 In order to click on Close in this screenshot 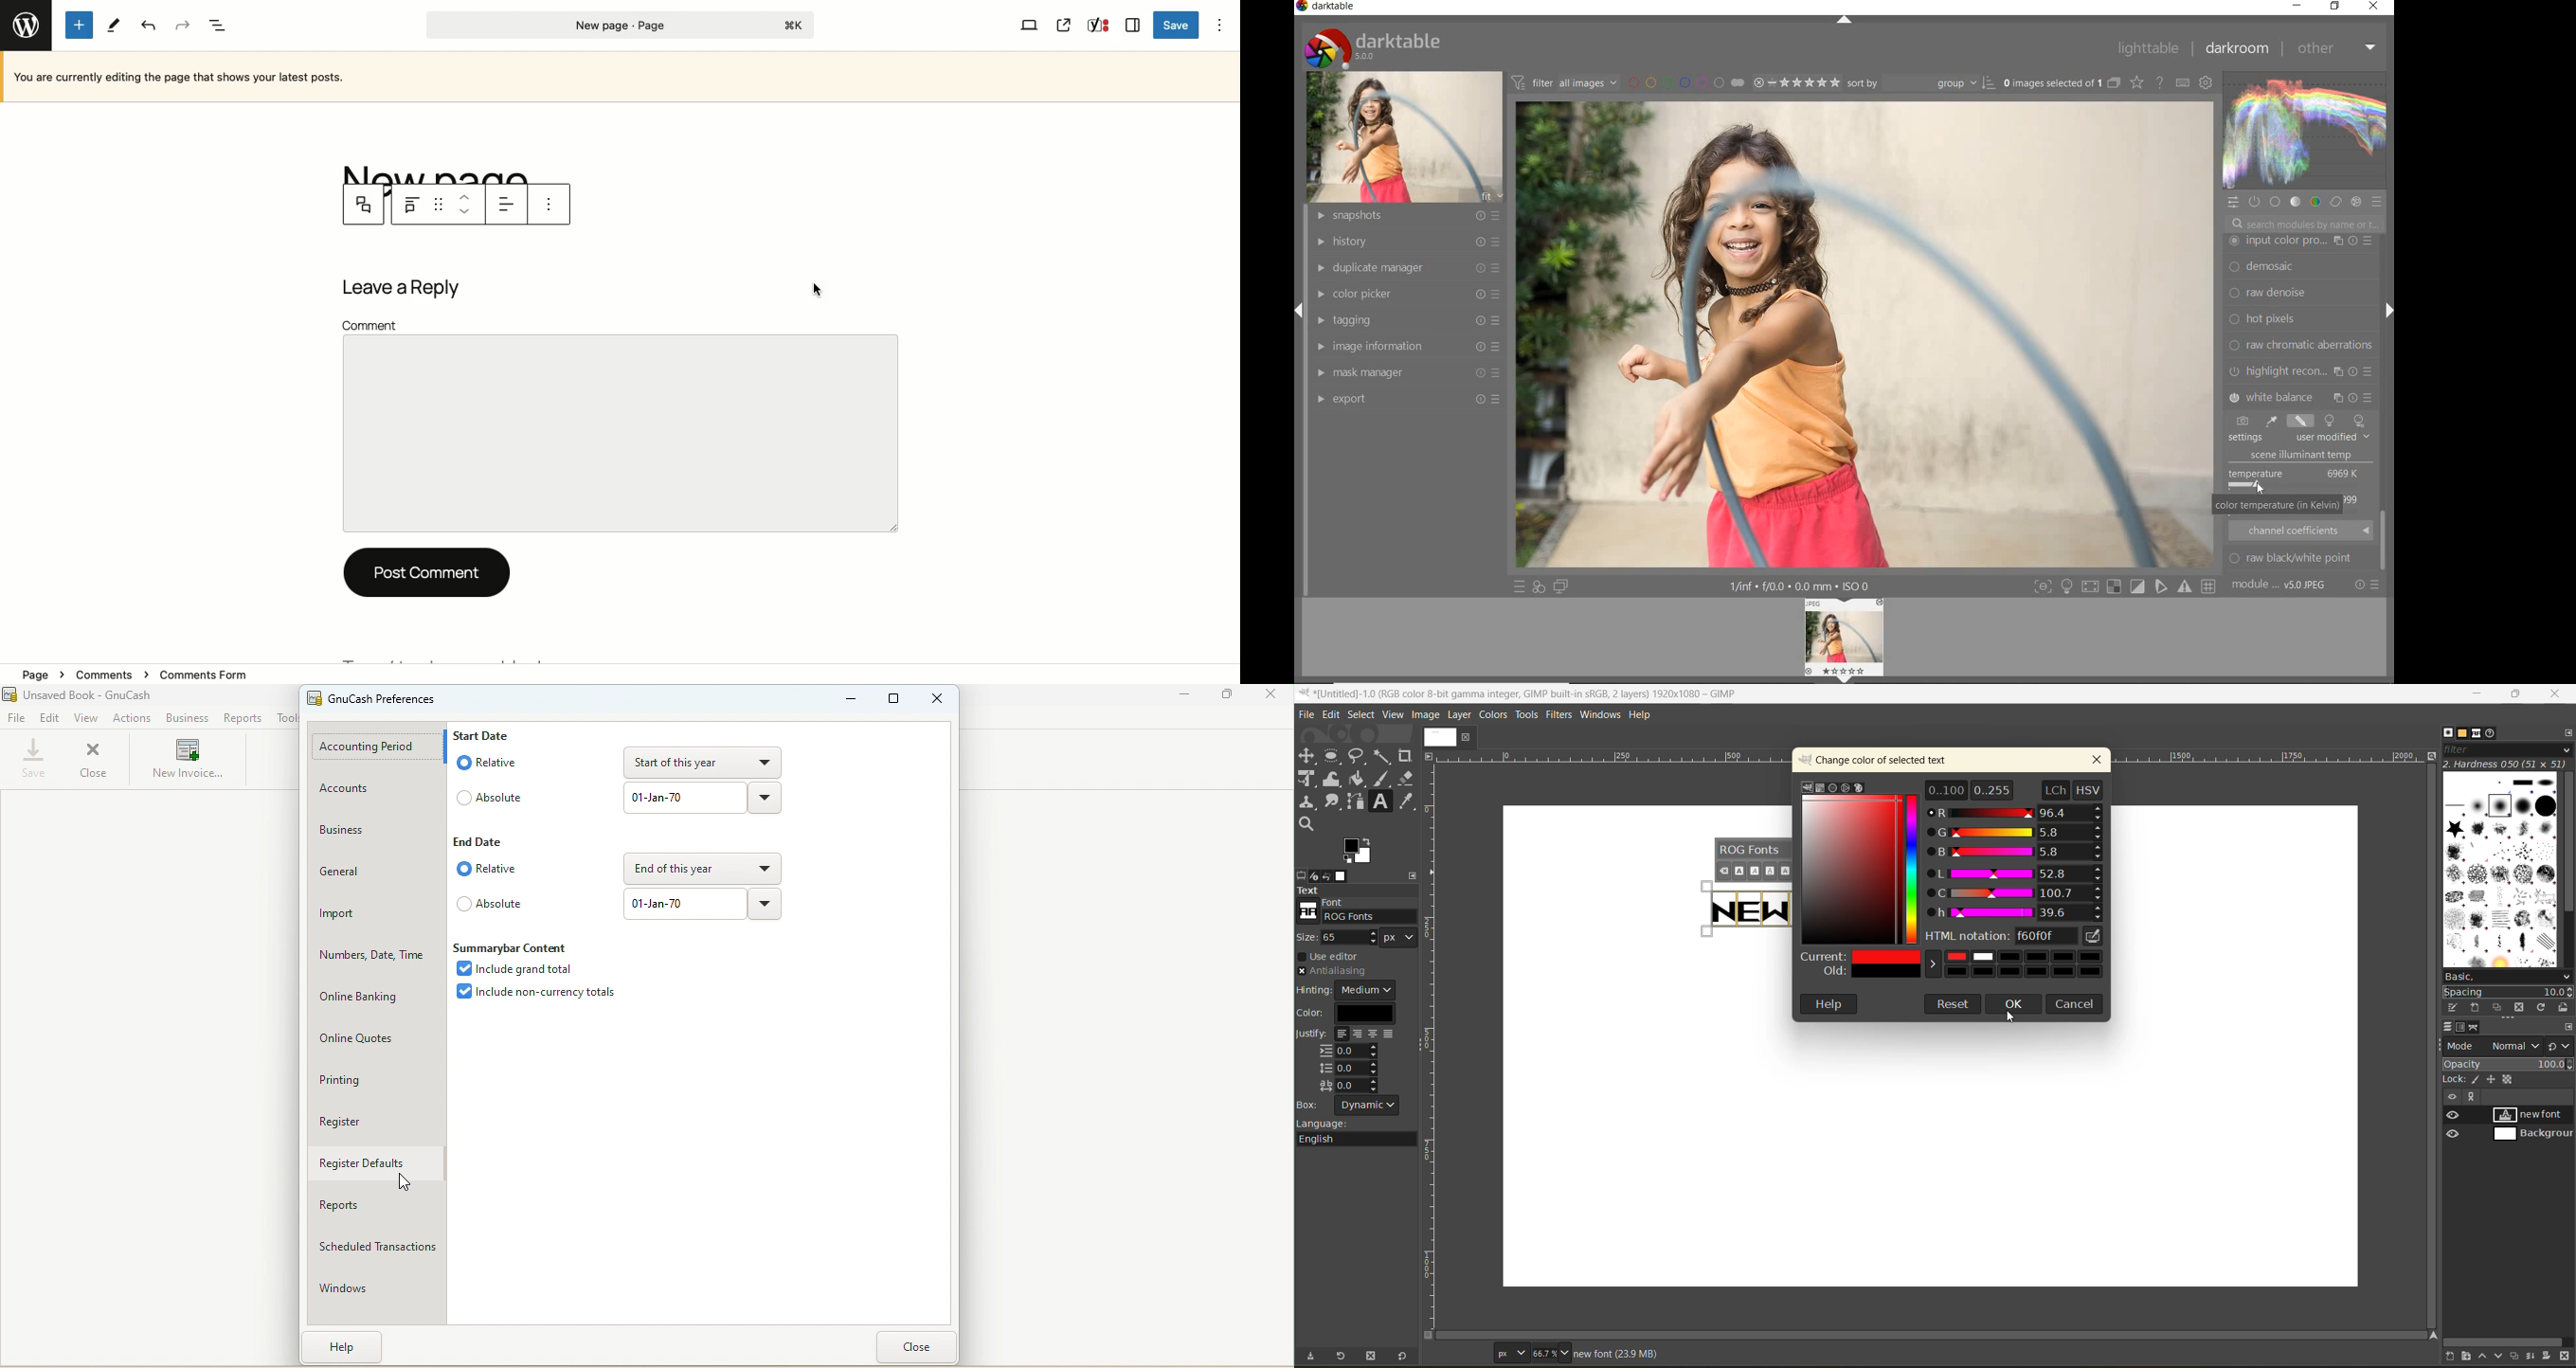, I will do `click(918, 1350)`.